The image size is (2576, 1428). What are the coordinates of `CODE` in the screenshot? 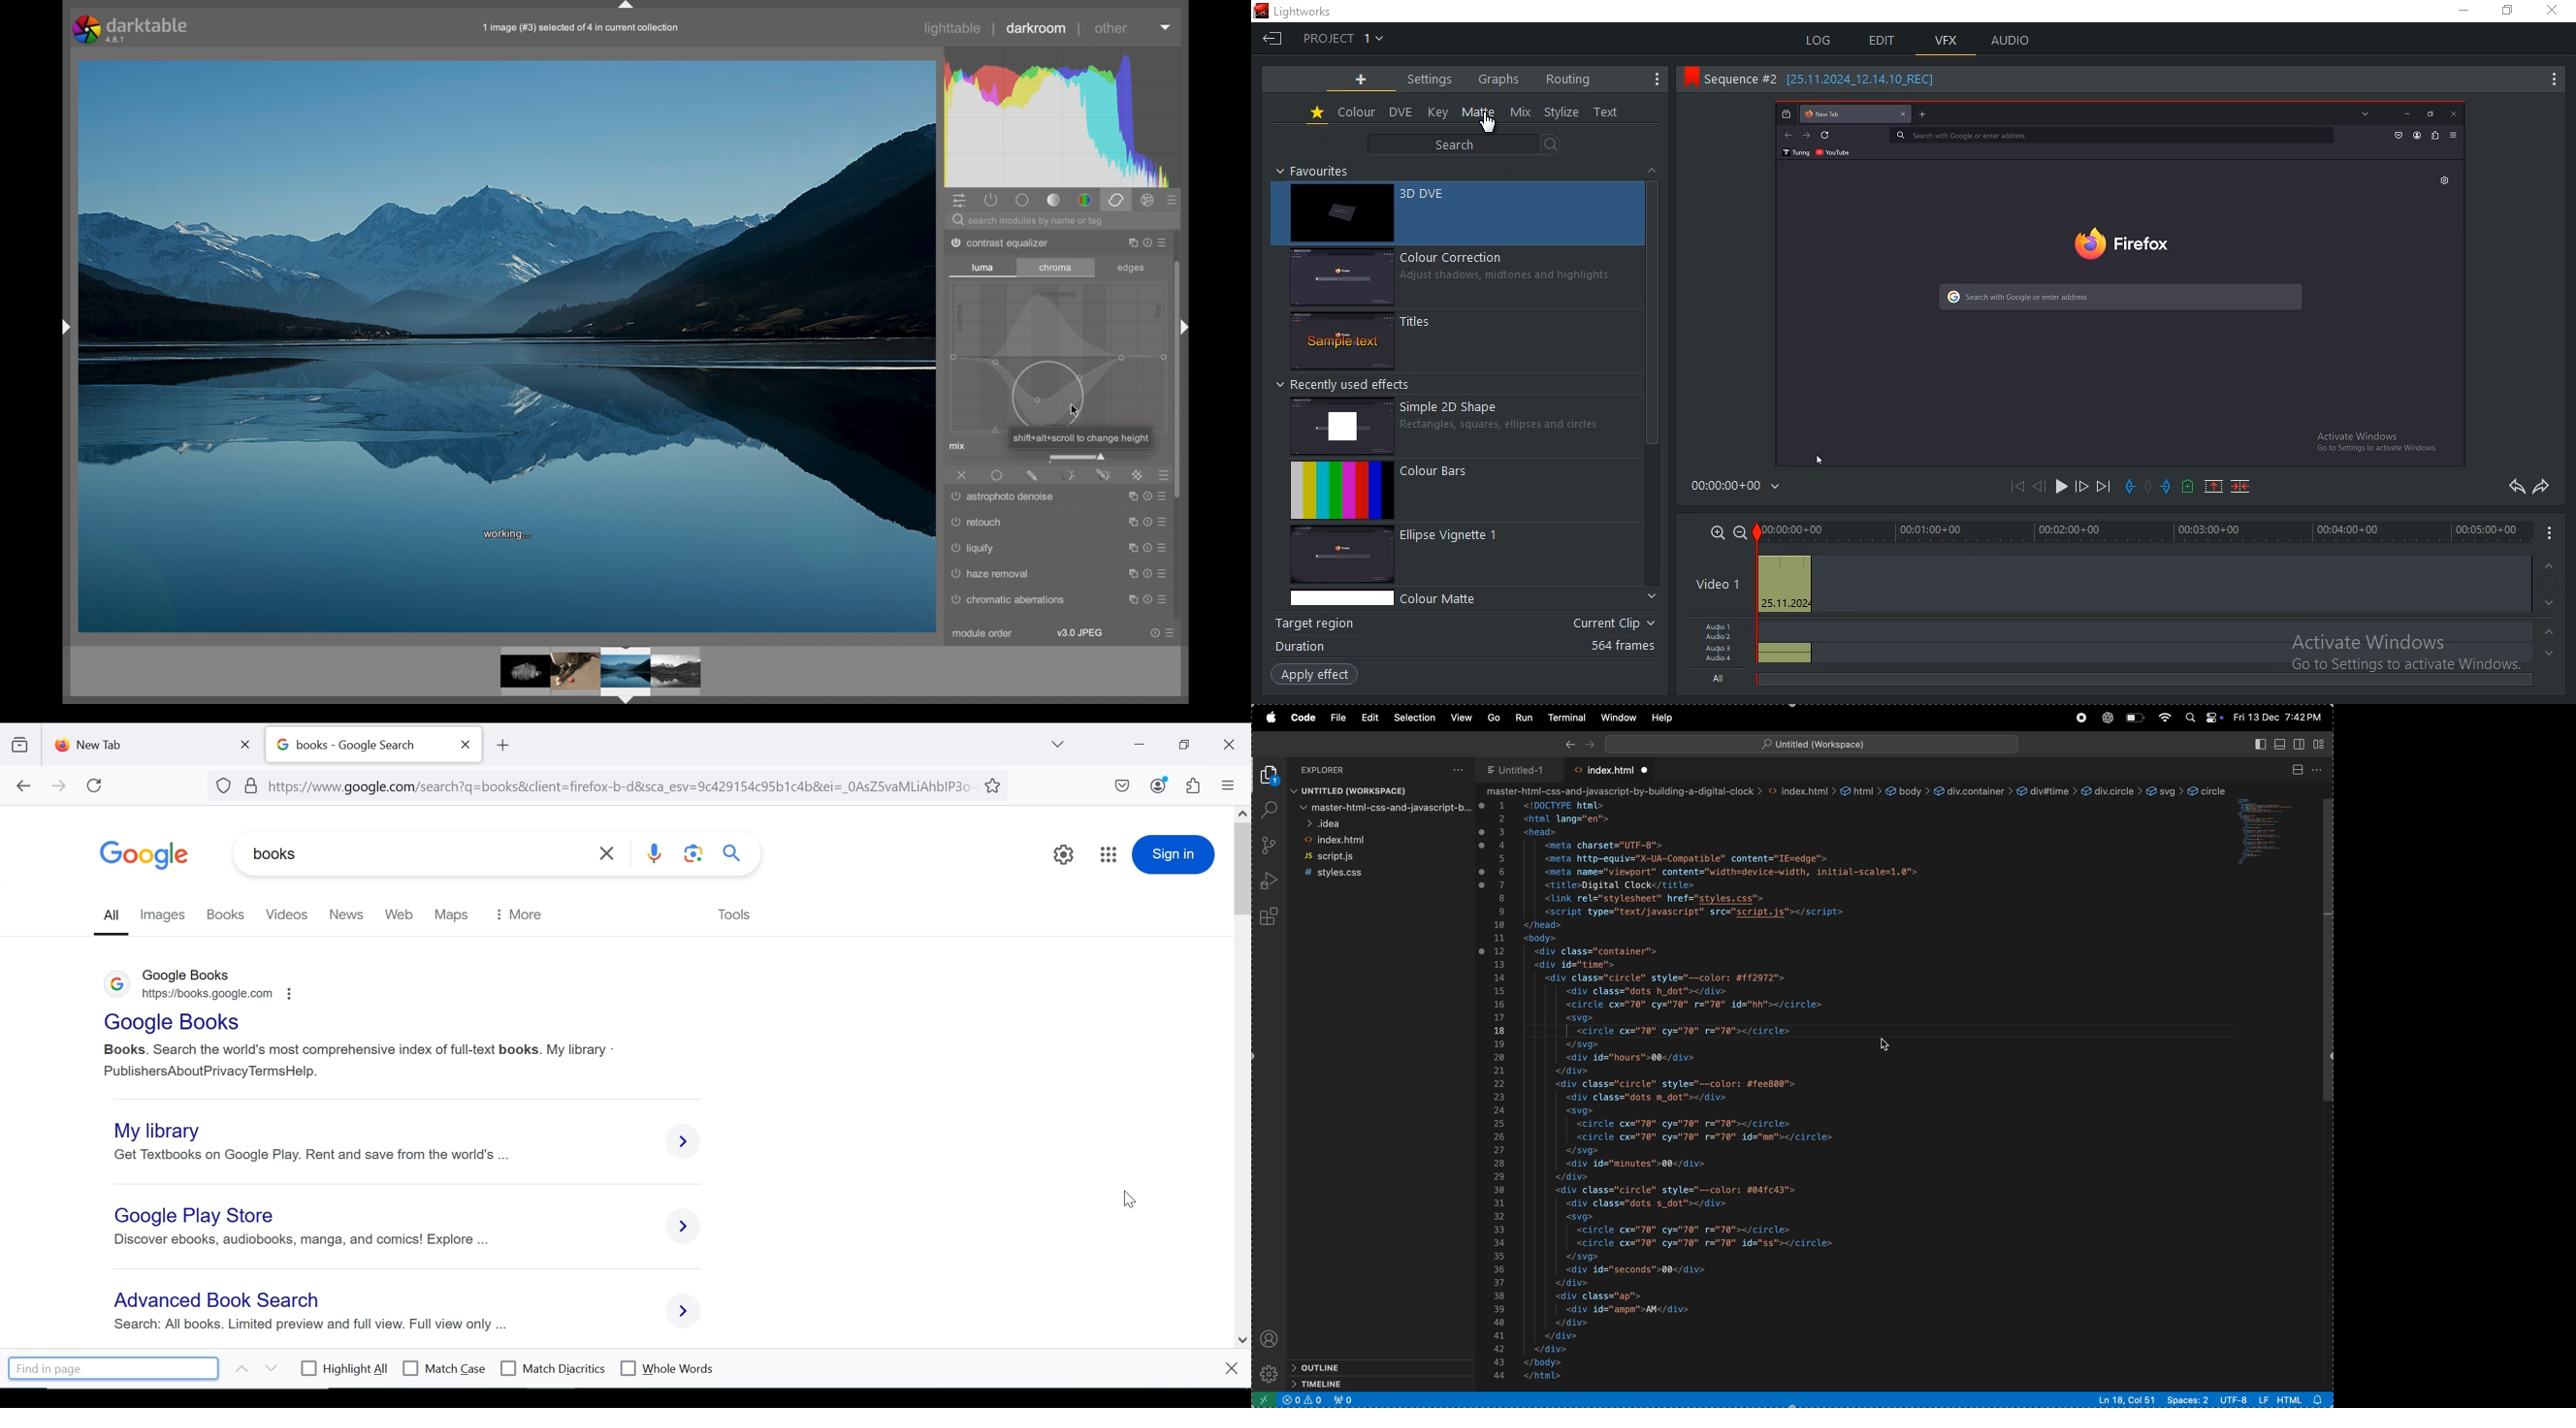 It's located at (1303, 718).